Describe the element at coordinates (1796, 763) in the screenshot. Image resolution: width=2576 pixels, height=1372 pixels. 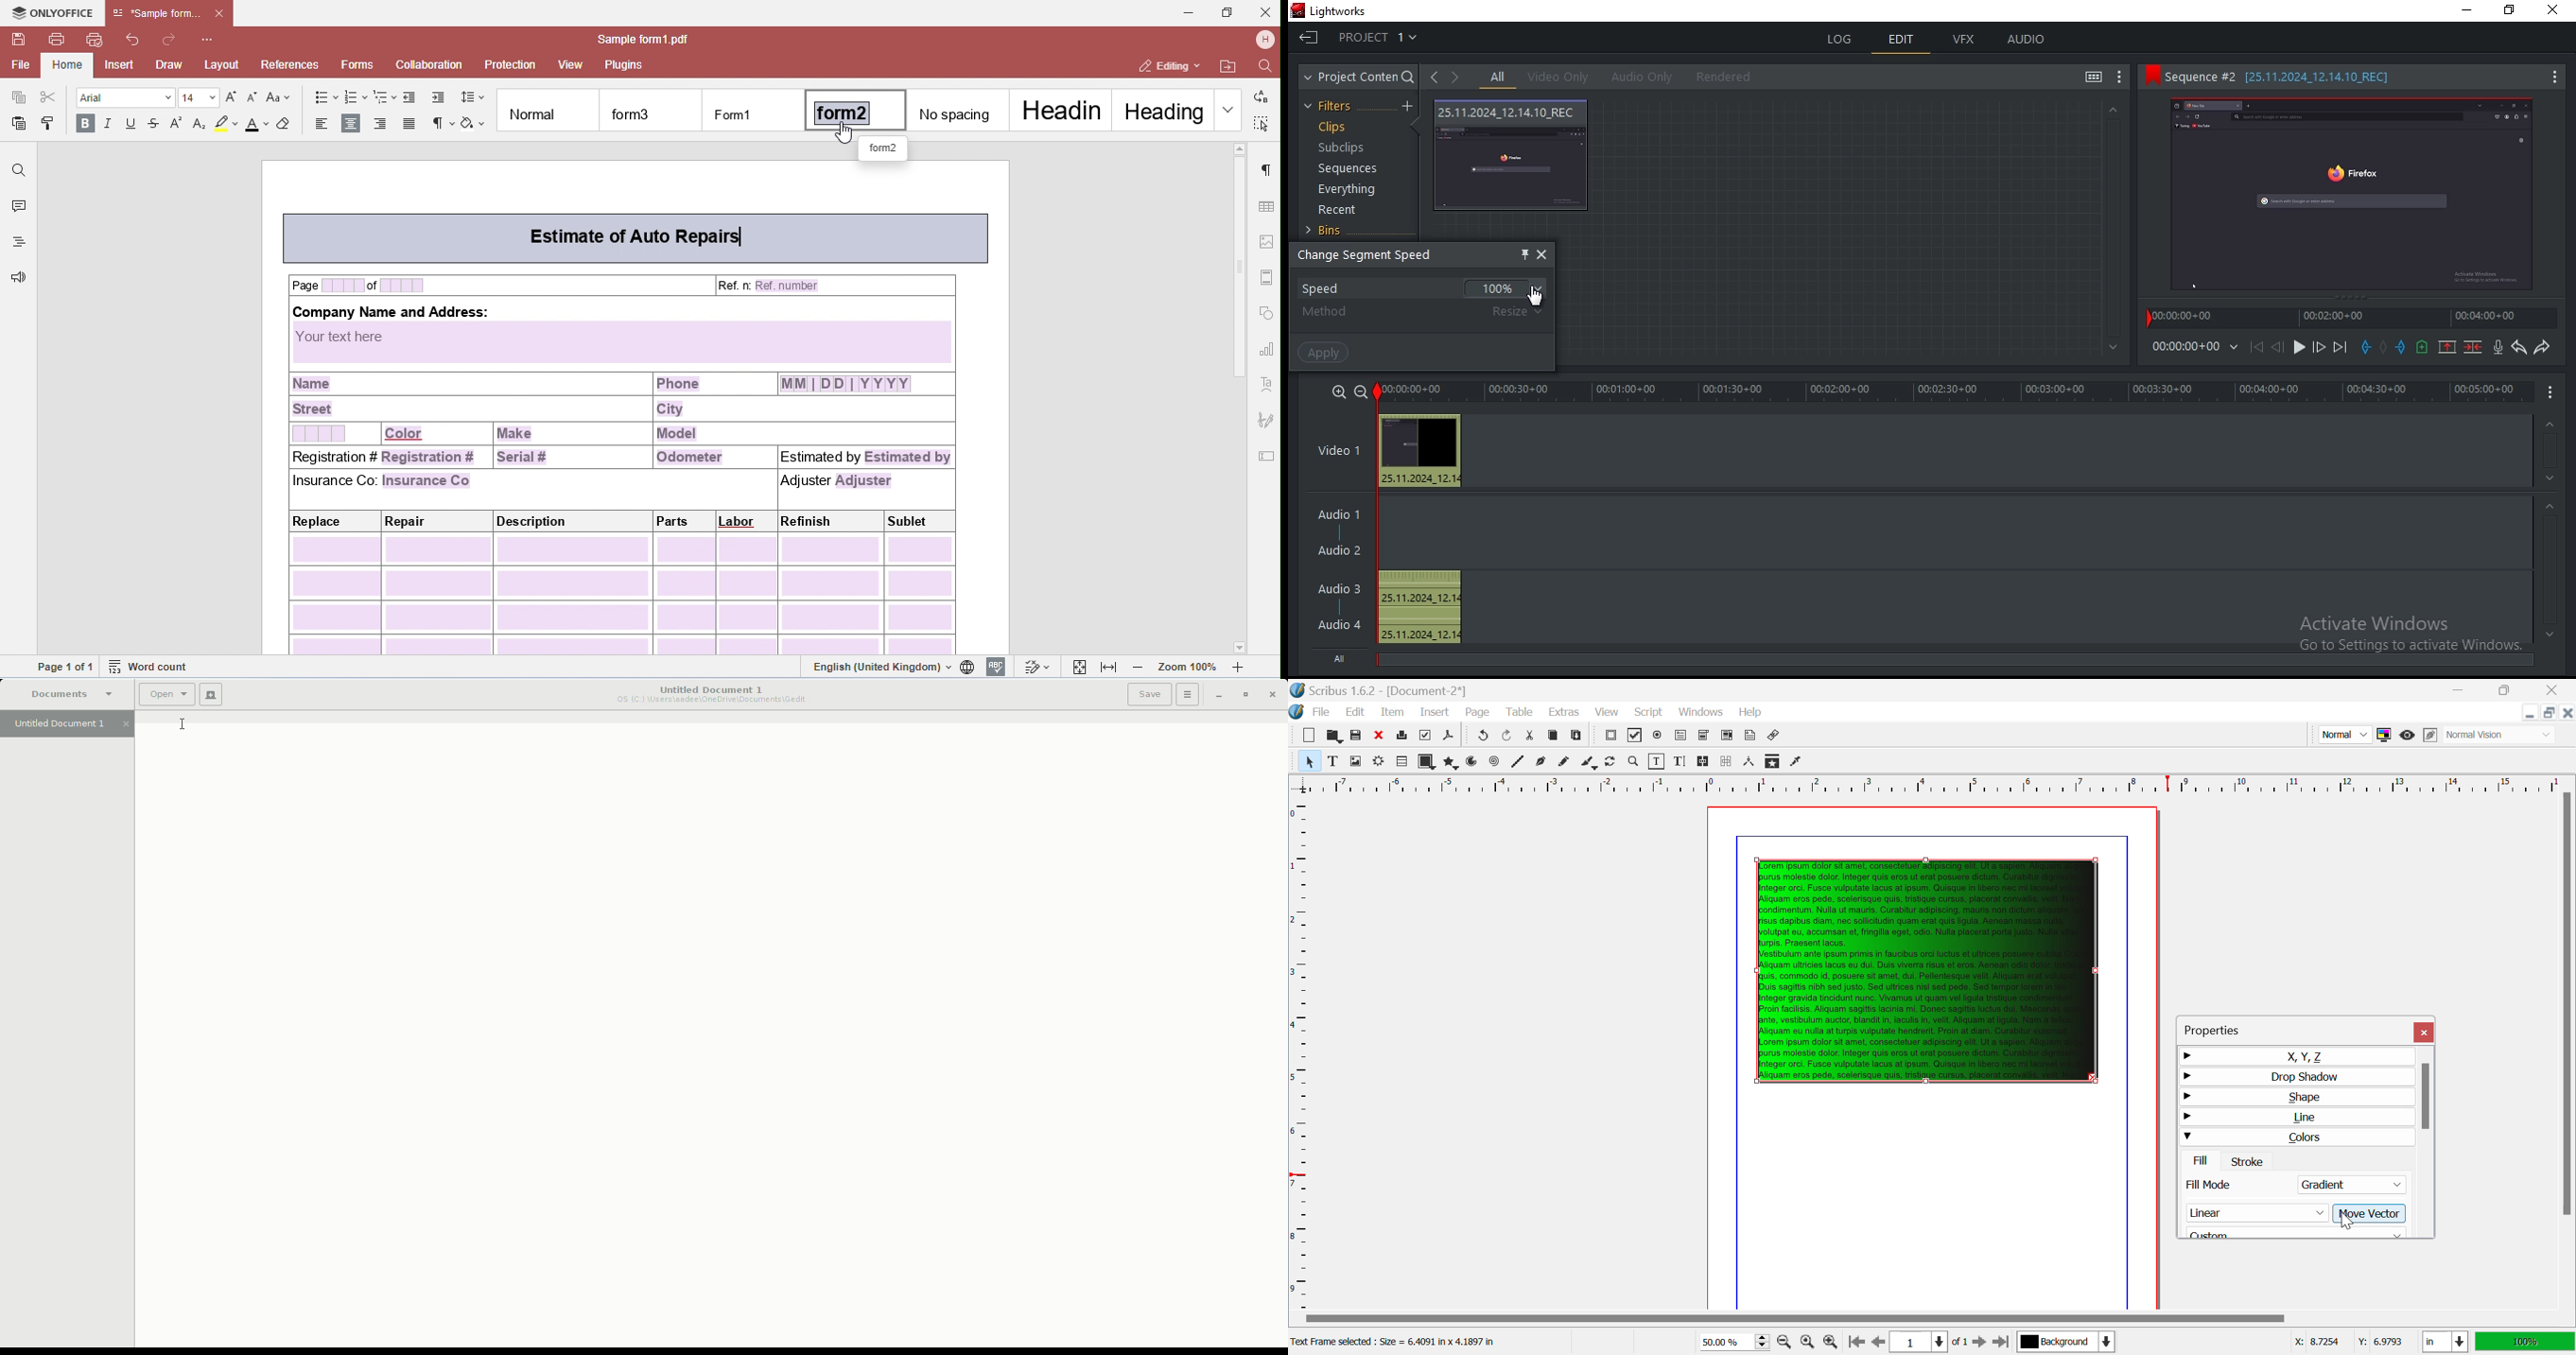
I see `Eyedropper` at that location.